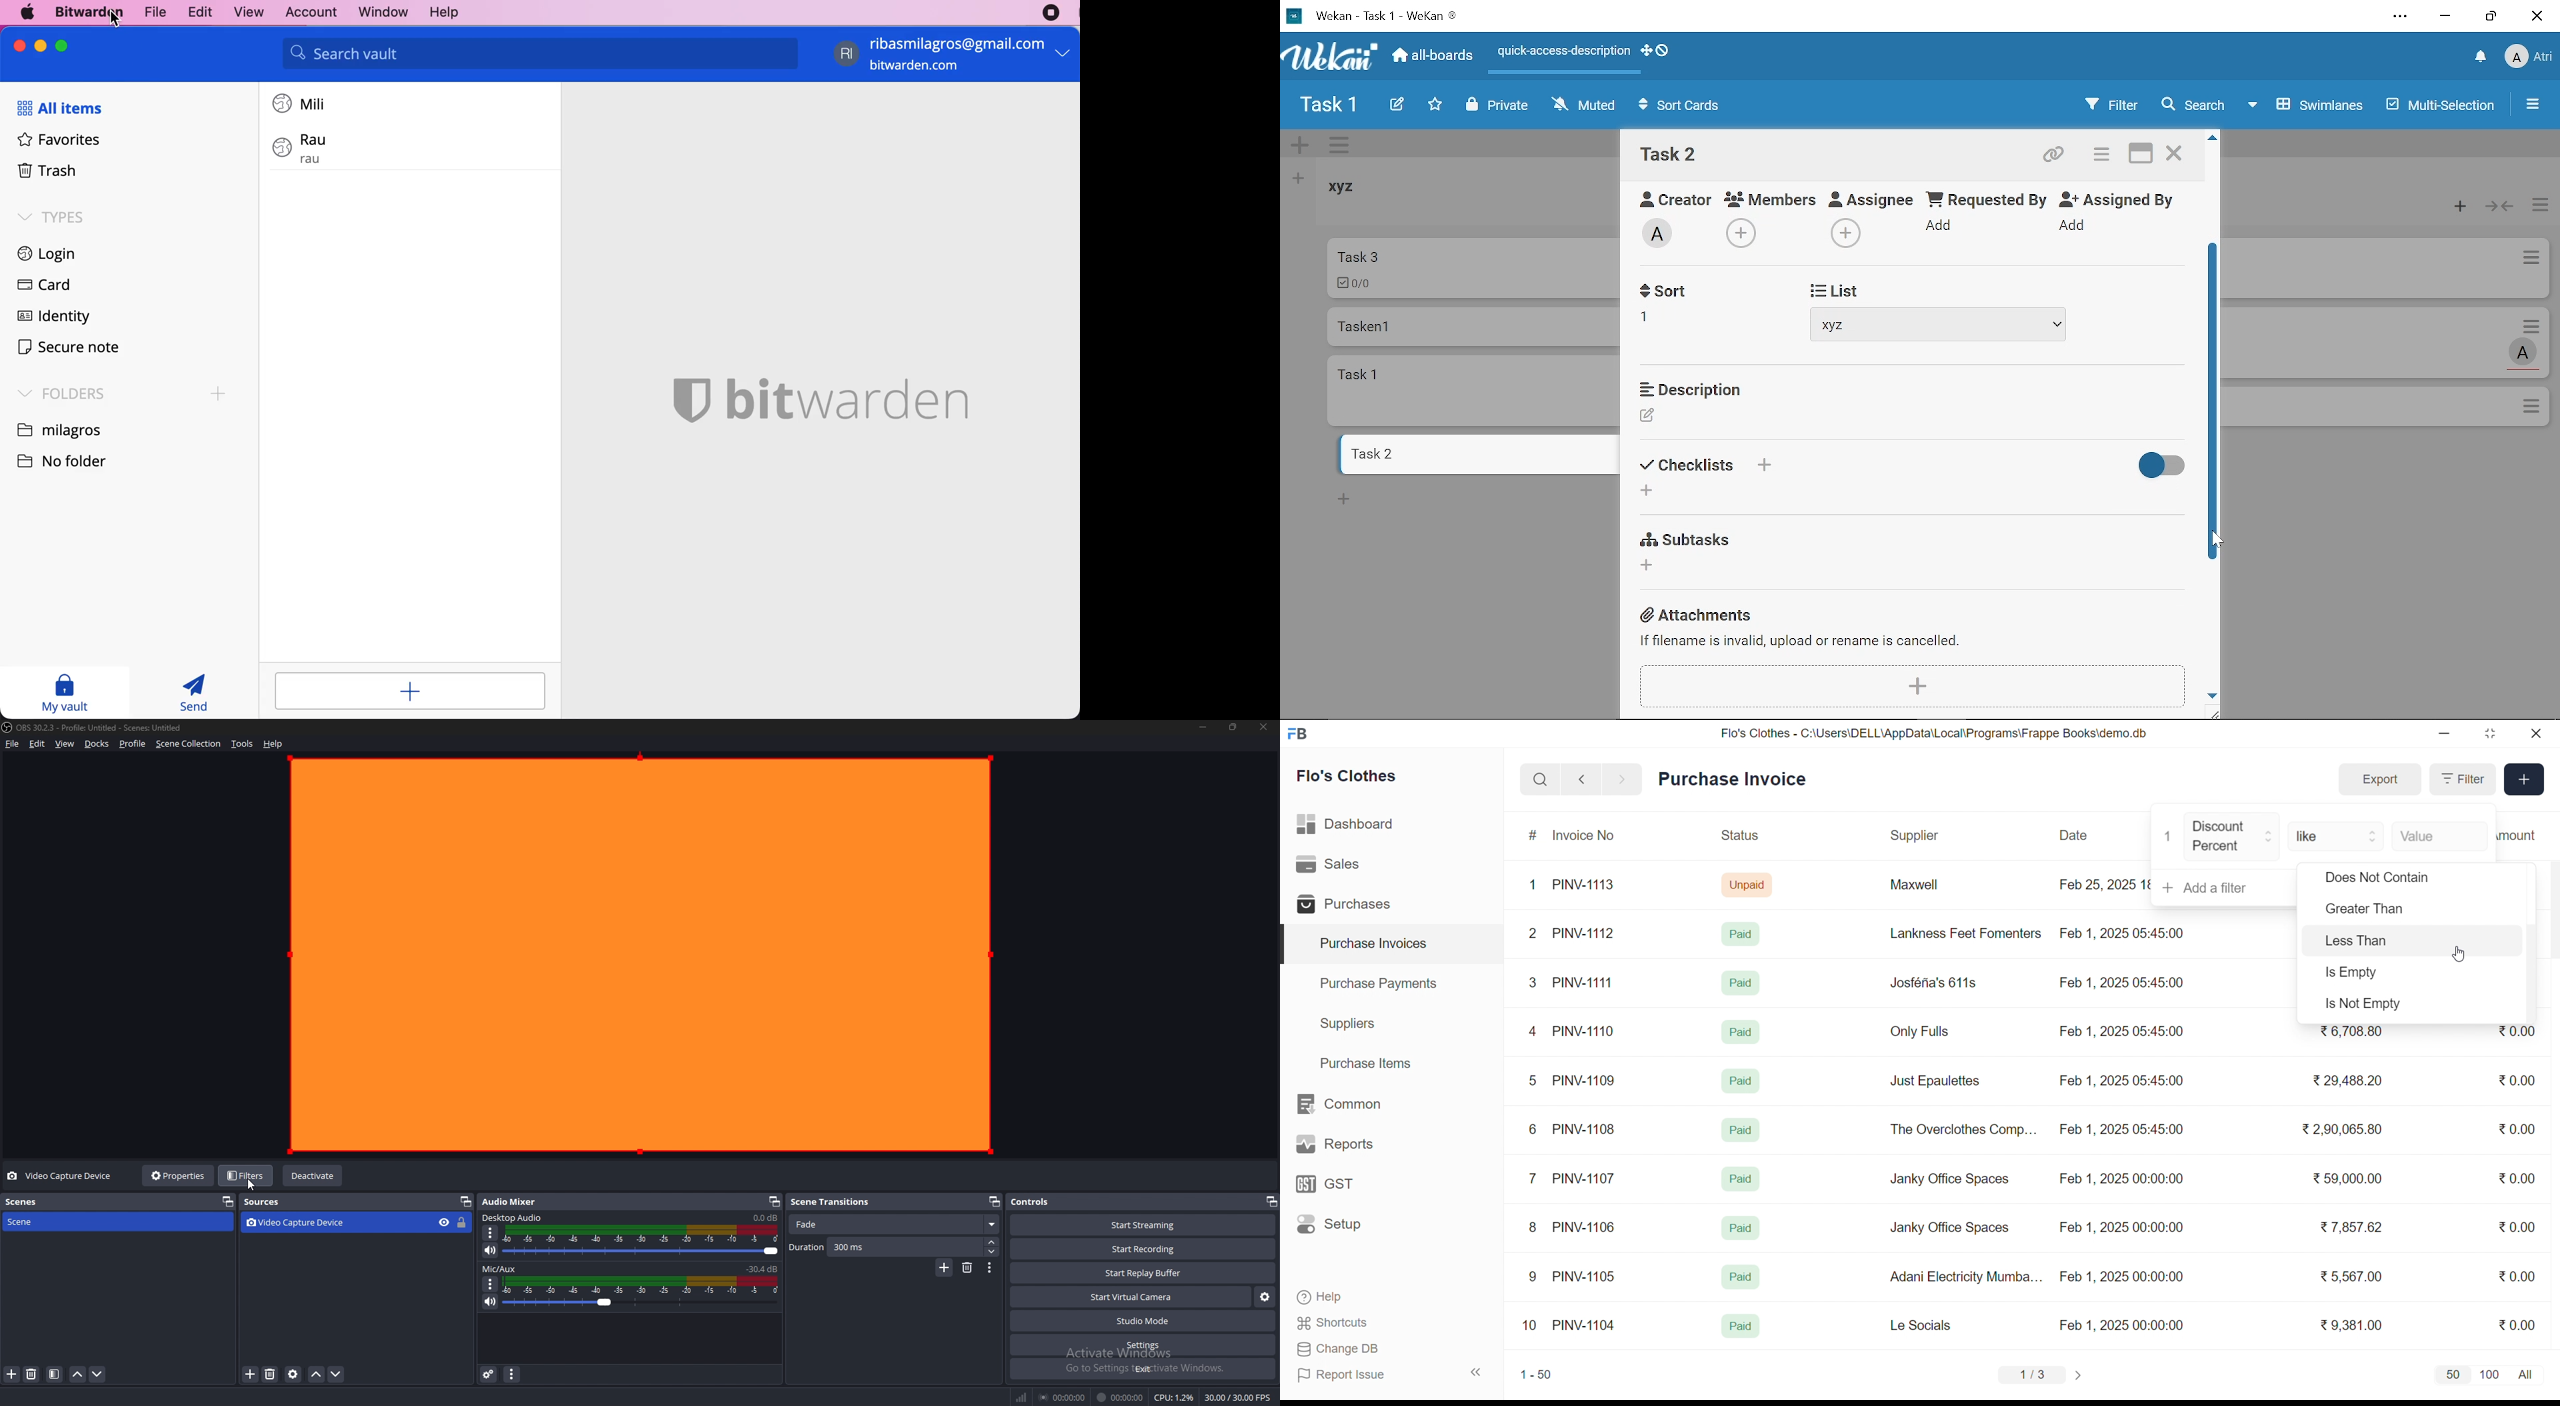 This screenshot has width=2576, height=1428. Describe the element at coordinates (1533, 837) in the screenshot. I see `#` at that location.